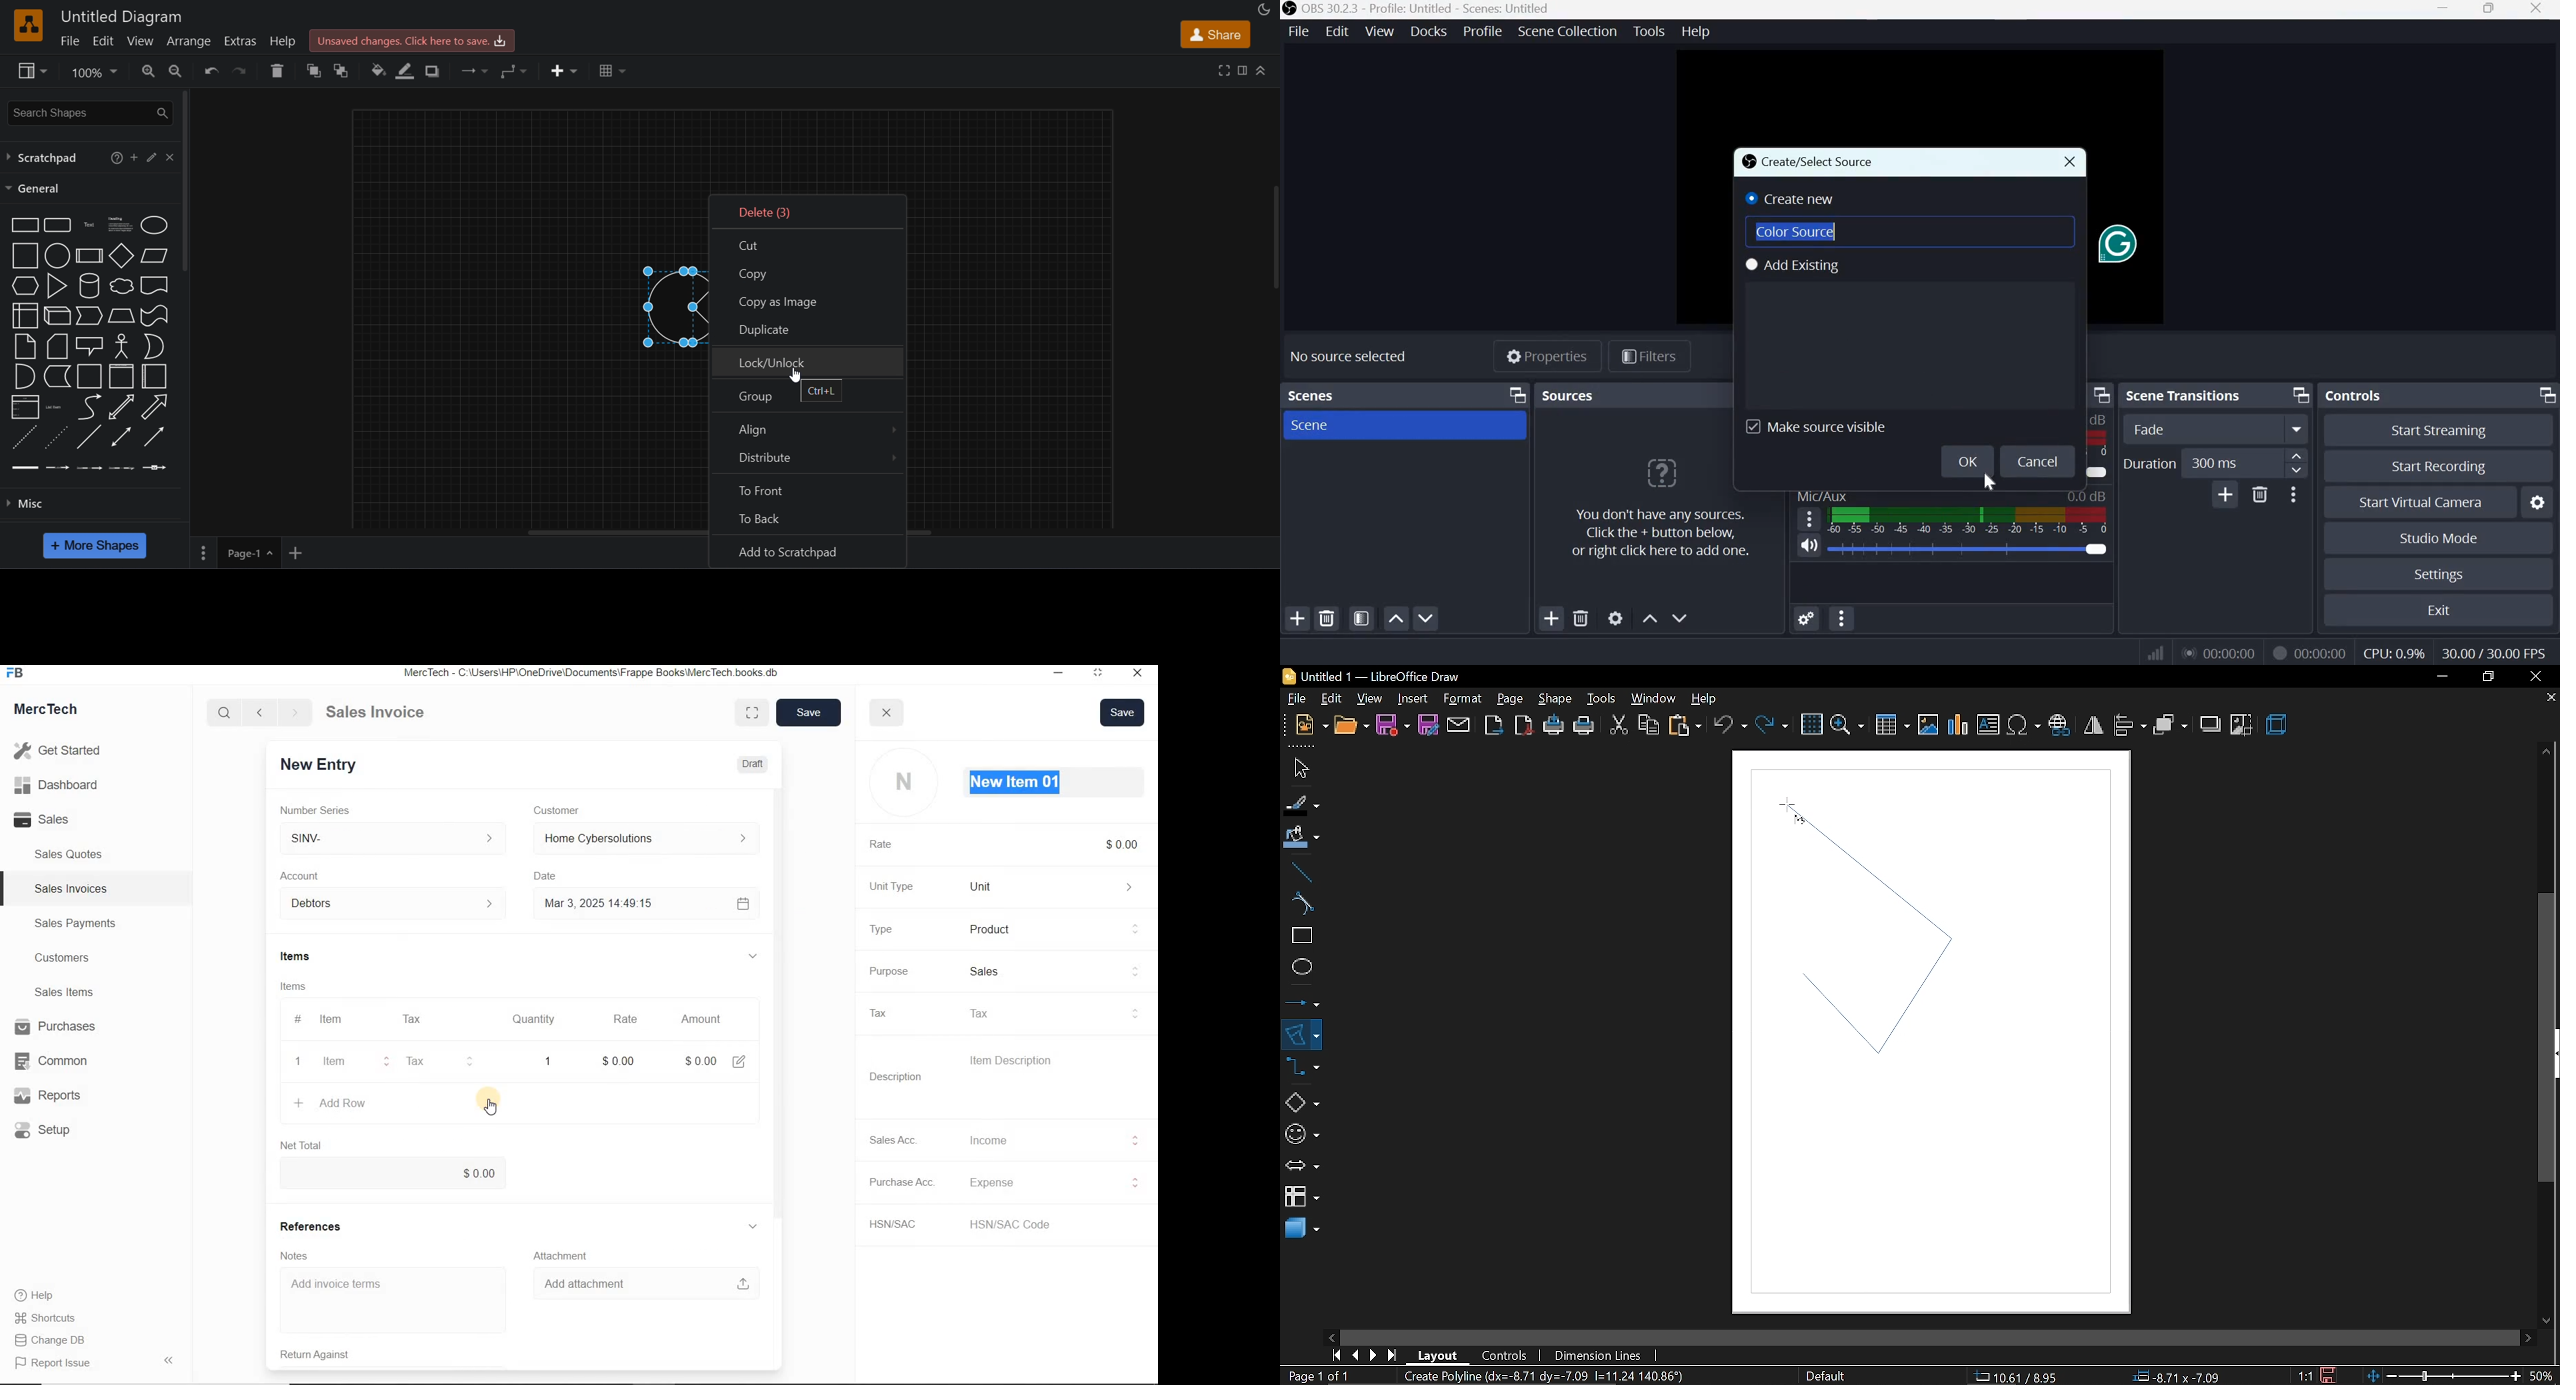 The height and width of the screenshot is (1400, 2576). I want to click on grammarly, so click(2115, 245).